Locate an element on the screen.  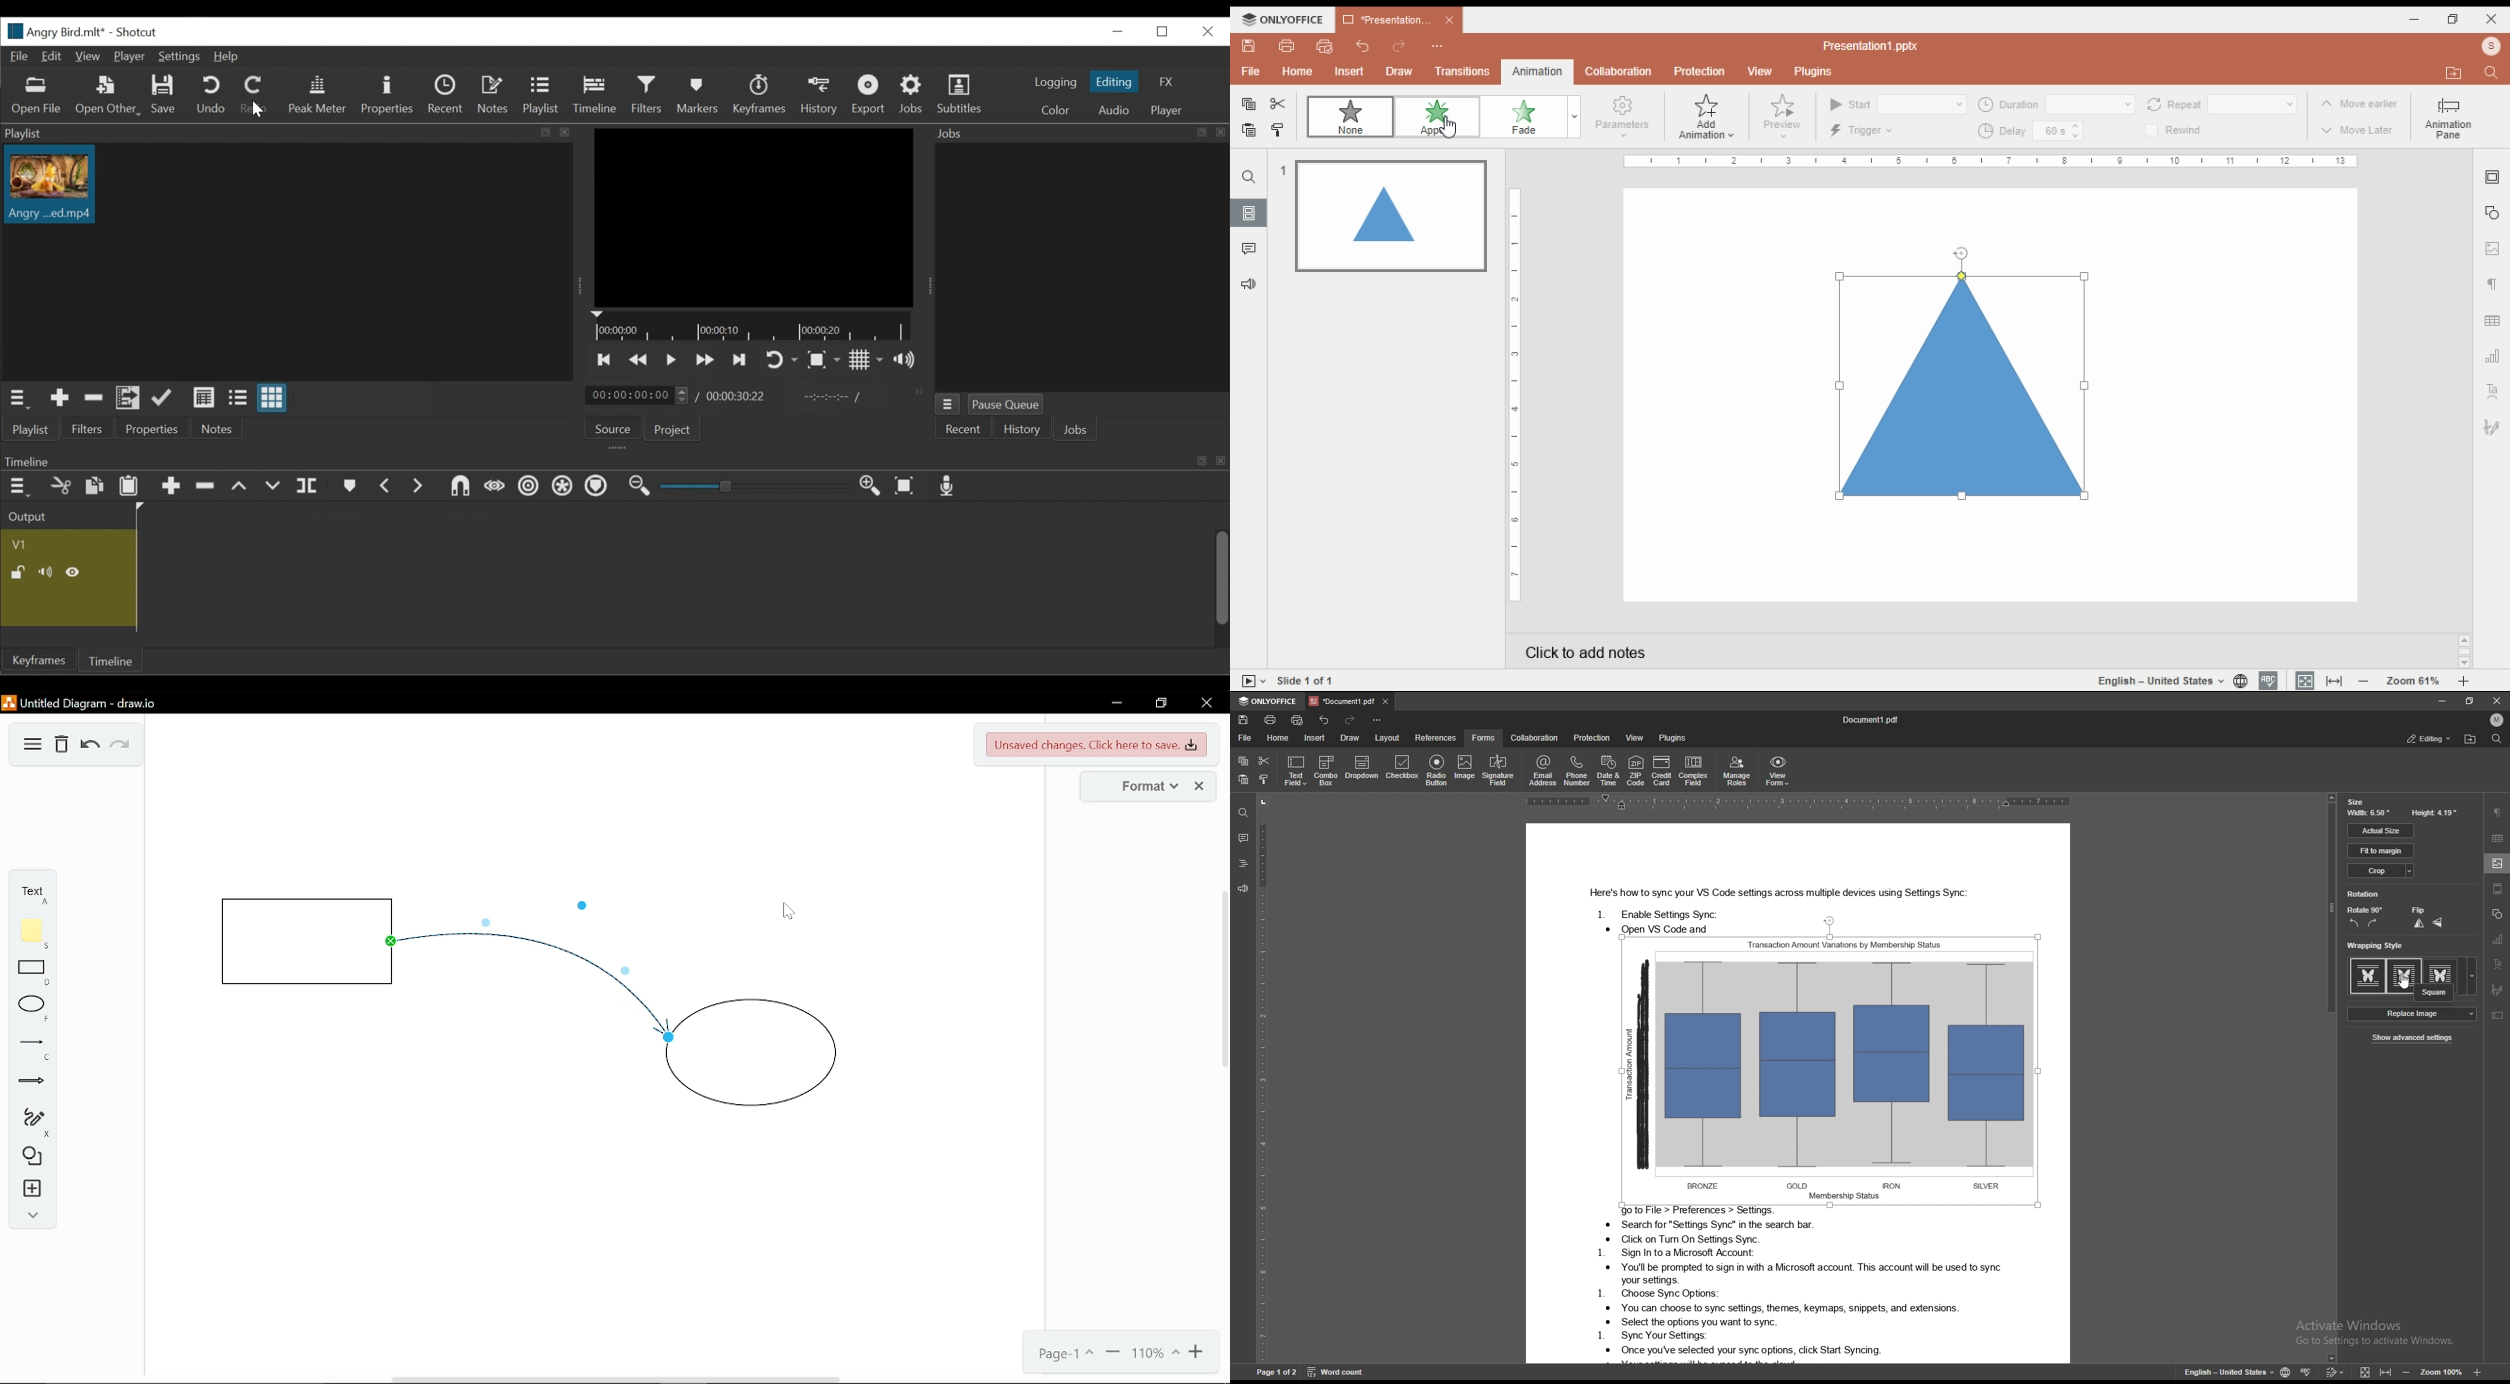
Previous marker is located at coordinates (386, 486).